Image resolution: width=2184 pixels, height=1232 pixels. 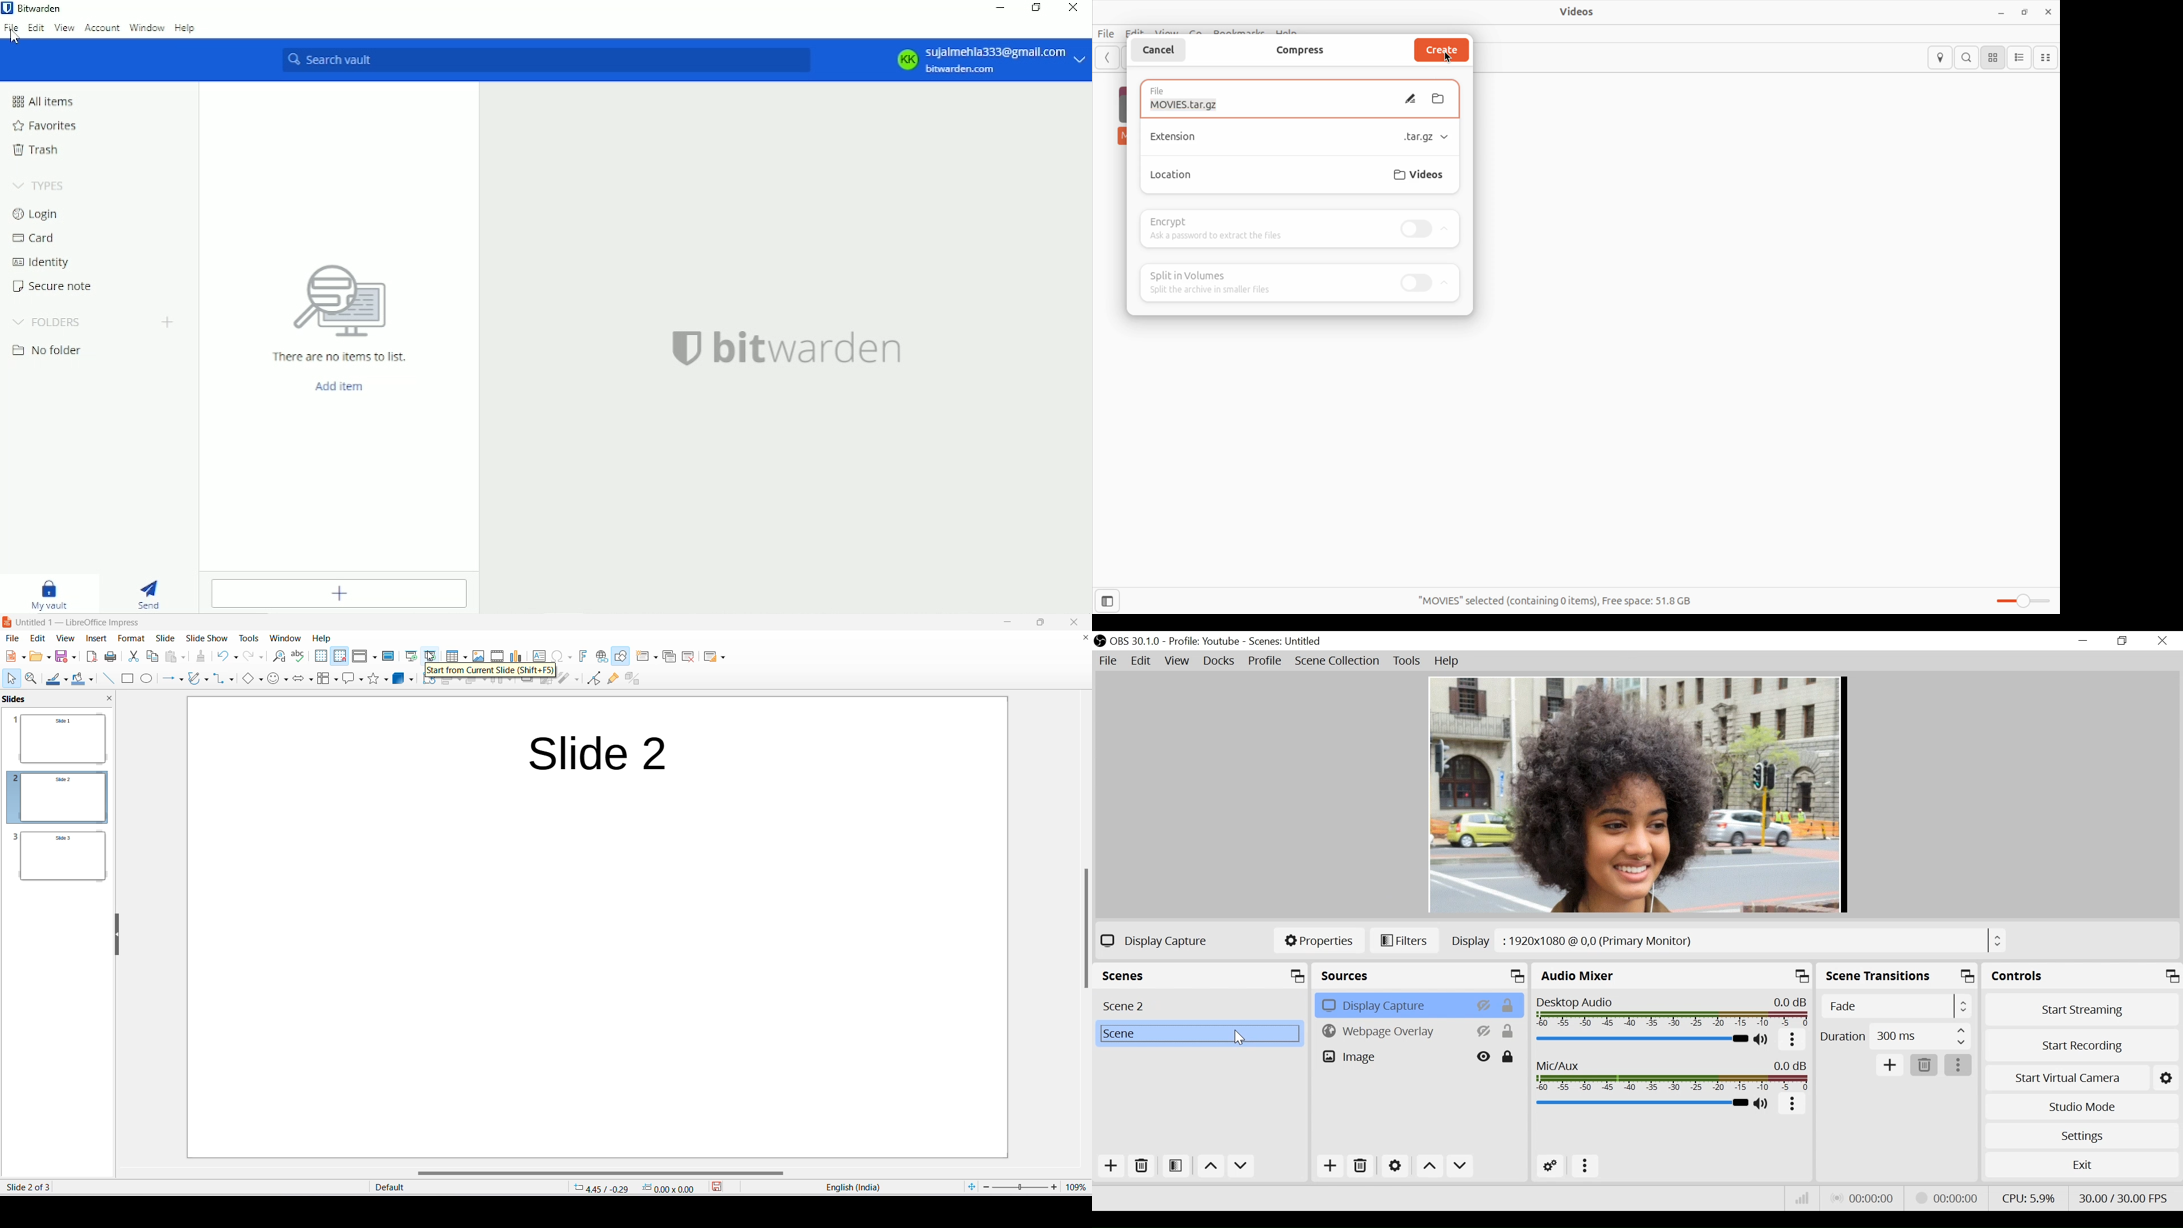 I want to click on resize, so click(x=118, y=935).